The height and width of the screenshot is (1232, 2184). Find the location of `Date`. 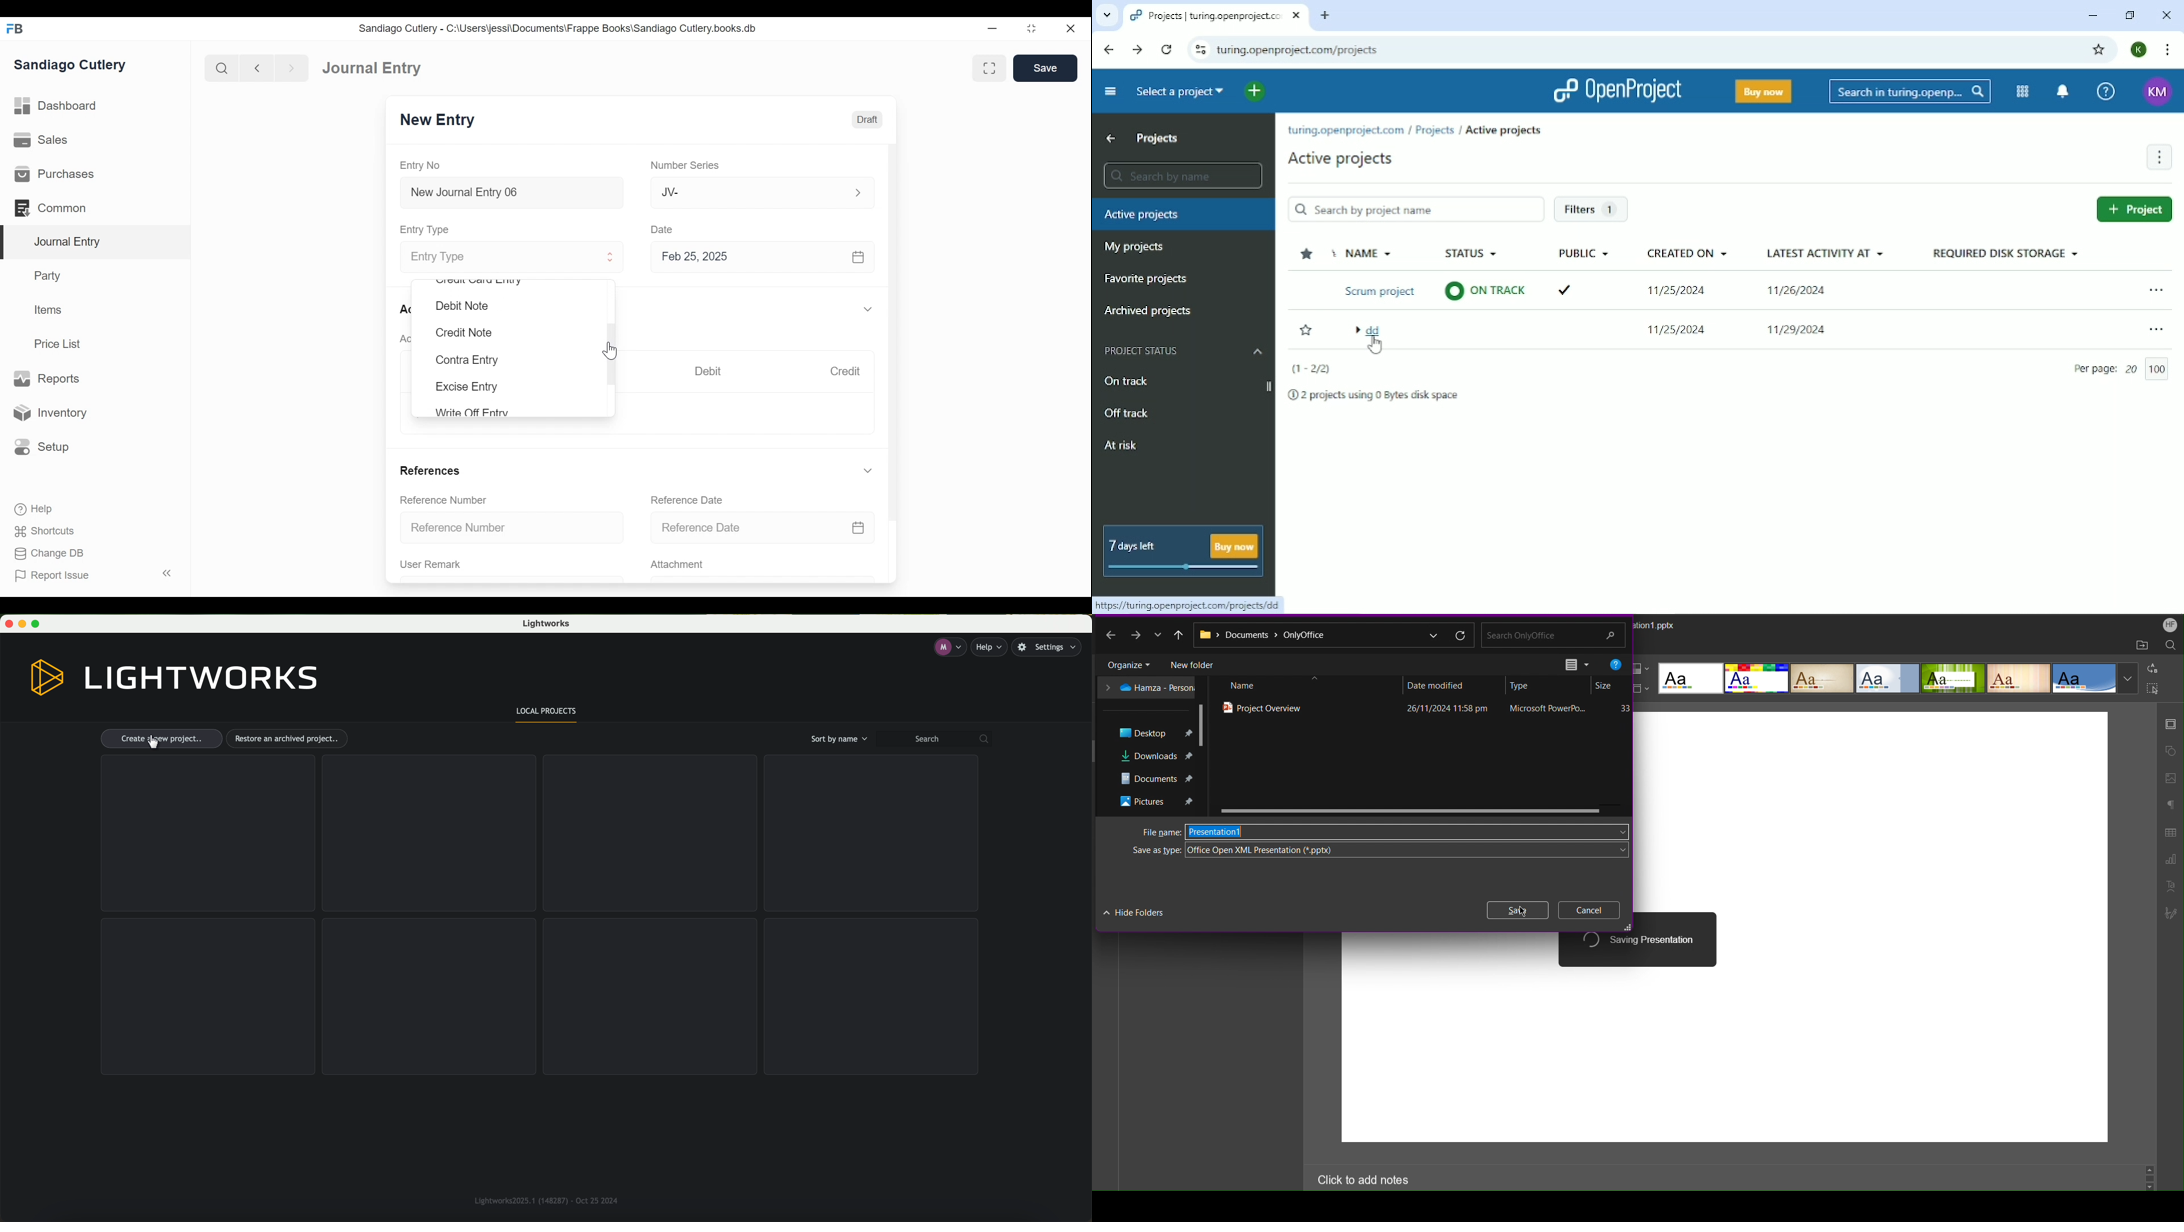

Date is located at coordinates (663, 229).